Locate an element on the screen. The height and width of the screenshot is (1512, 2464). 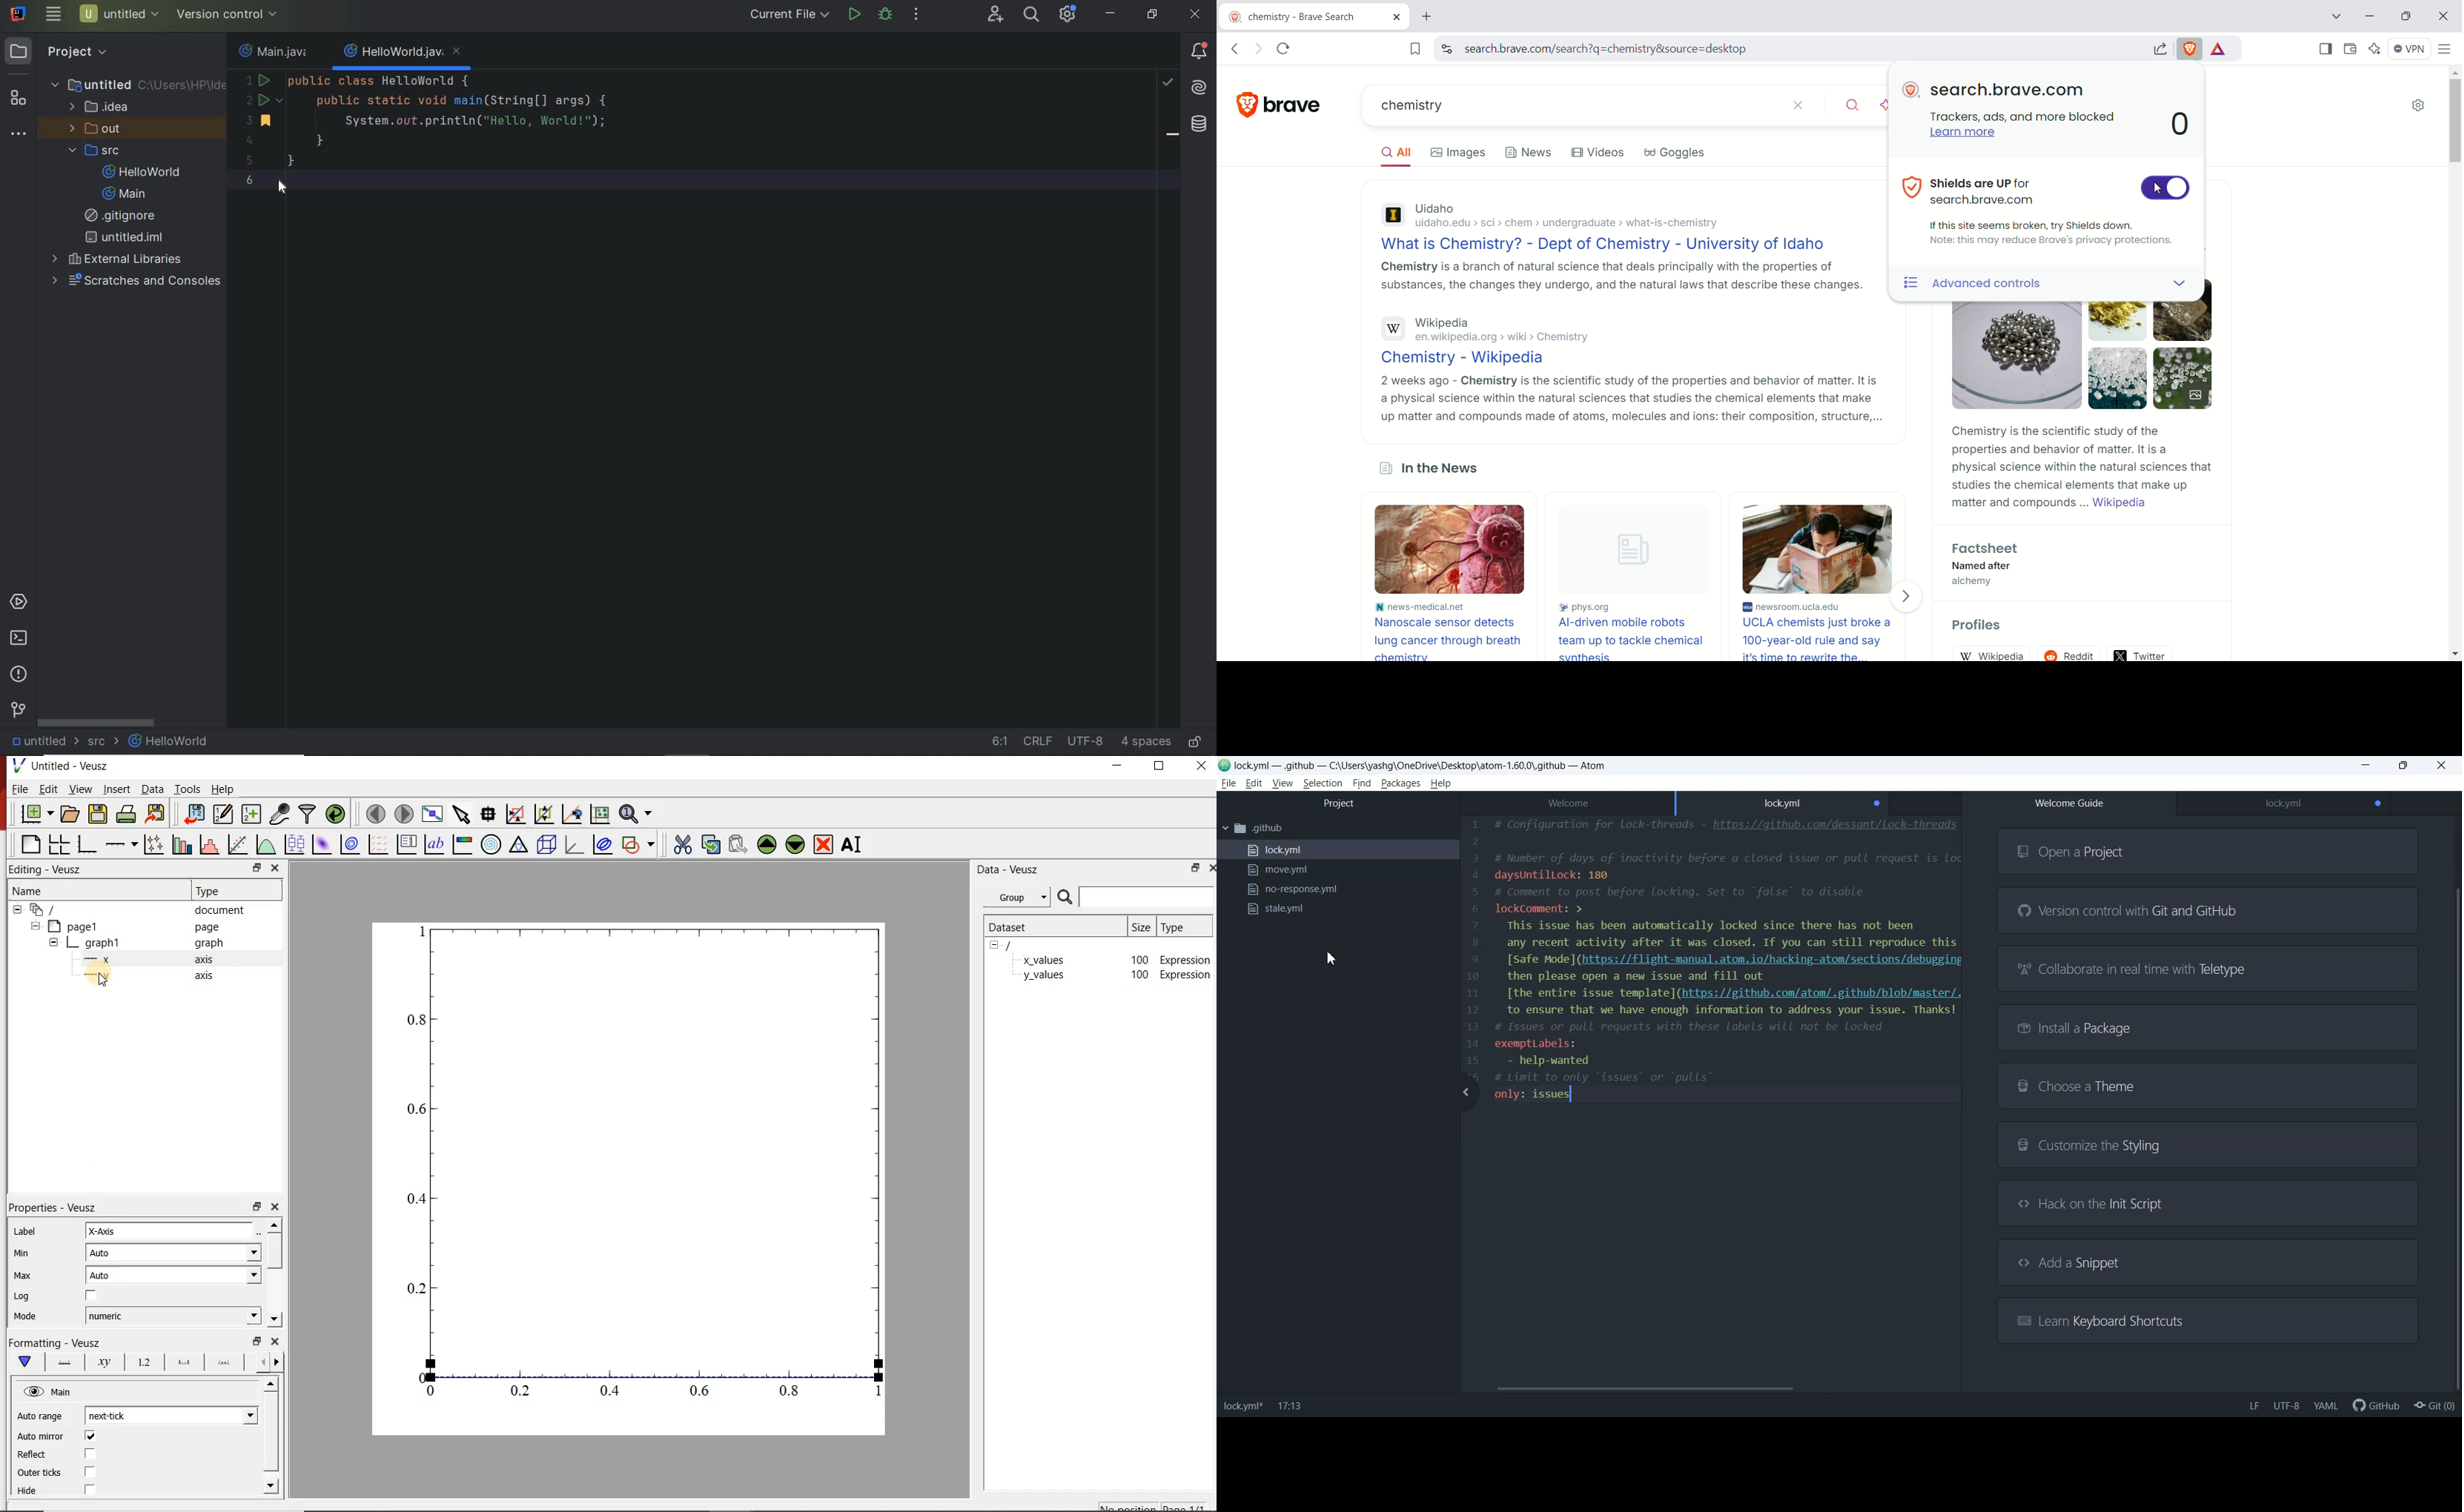
axis is located at coordinates (206, 959).